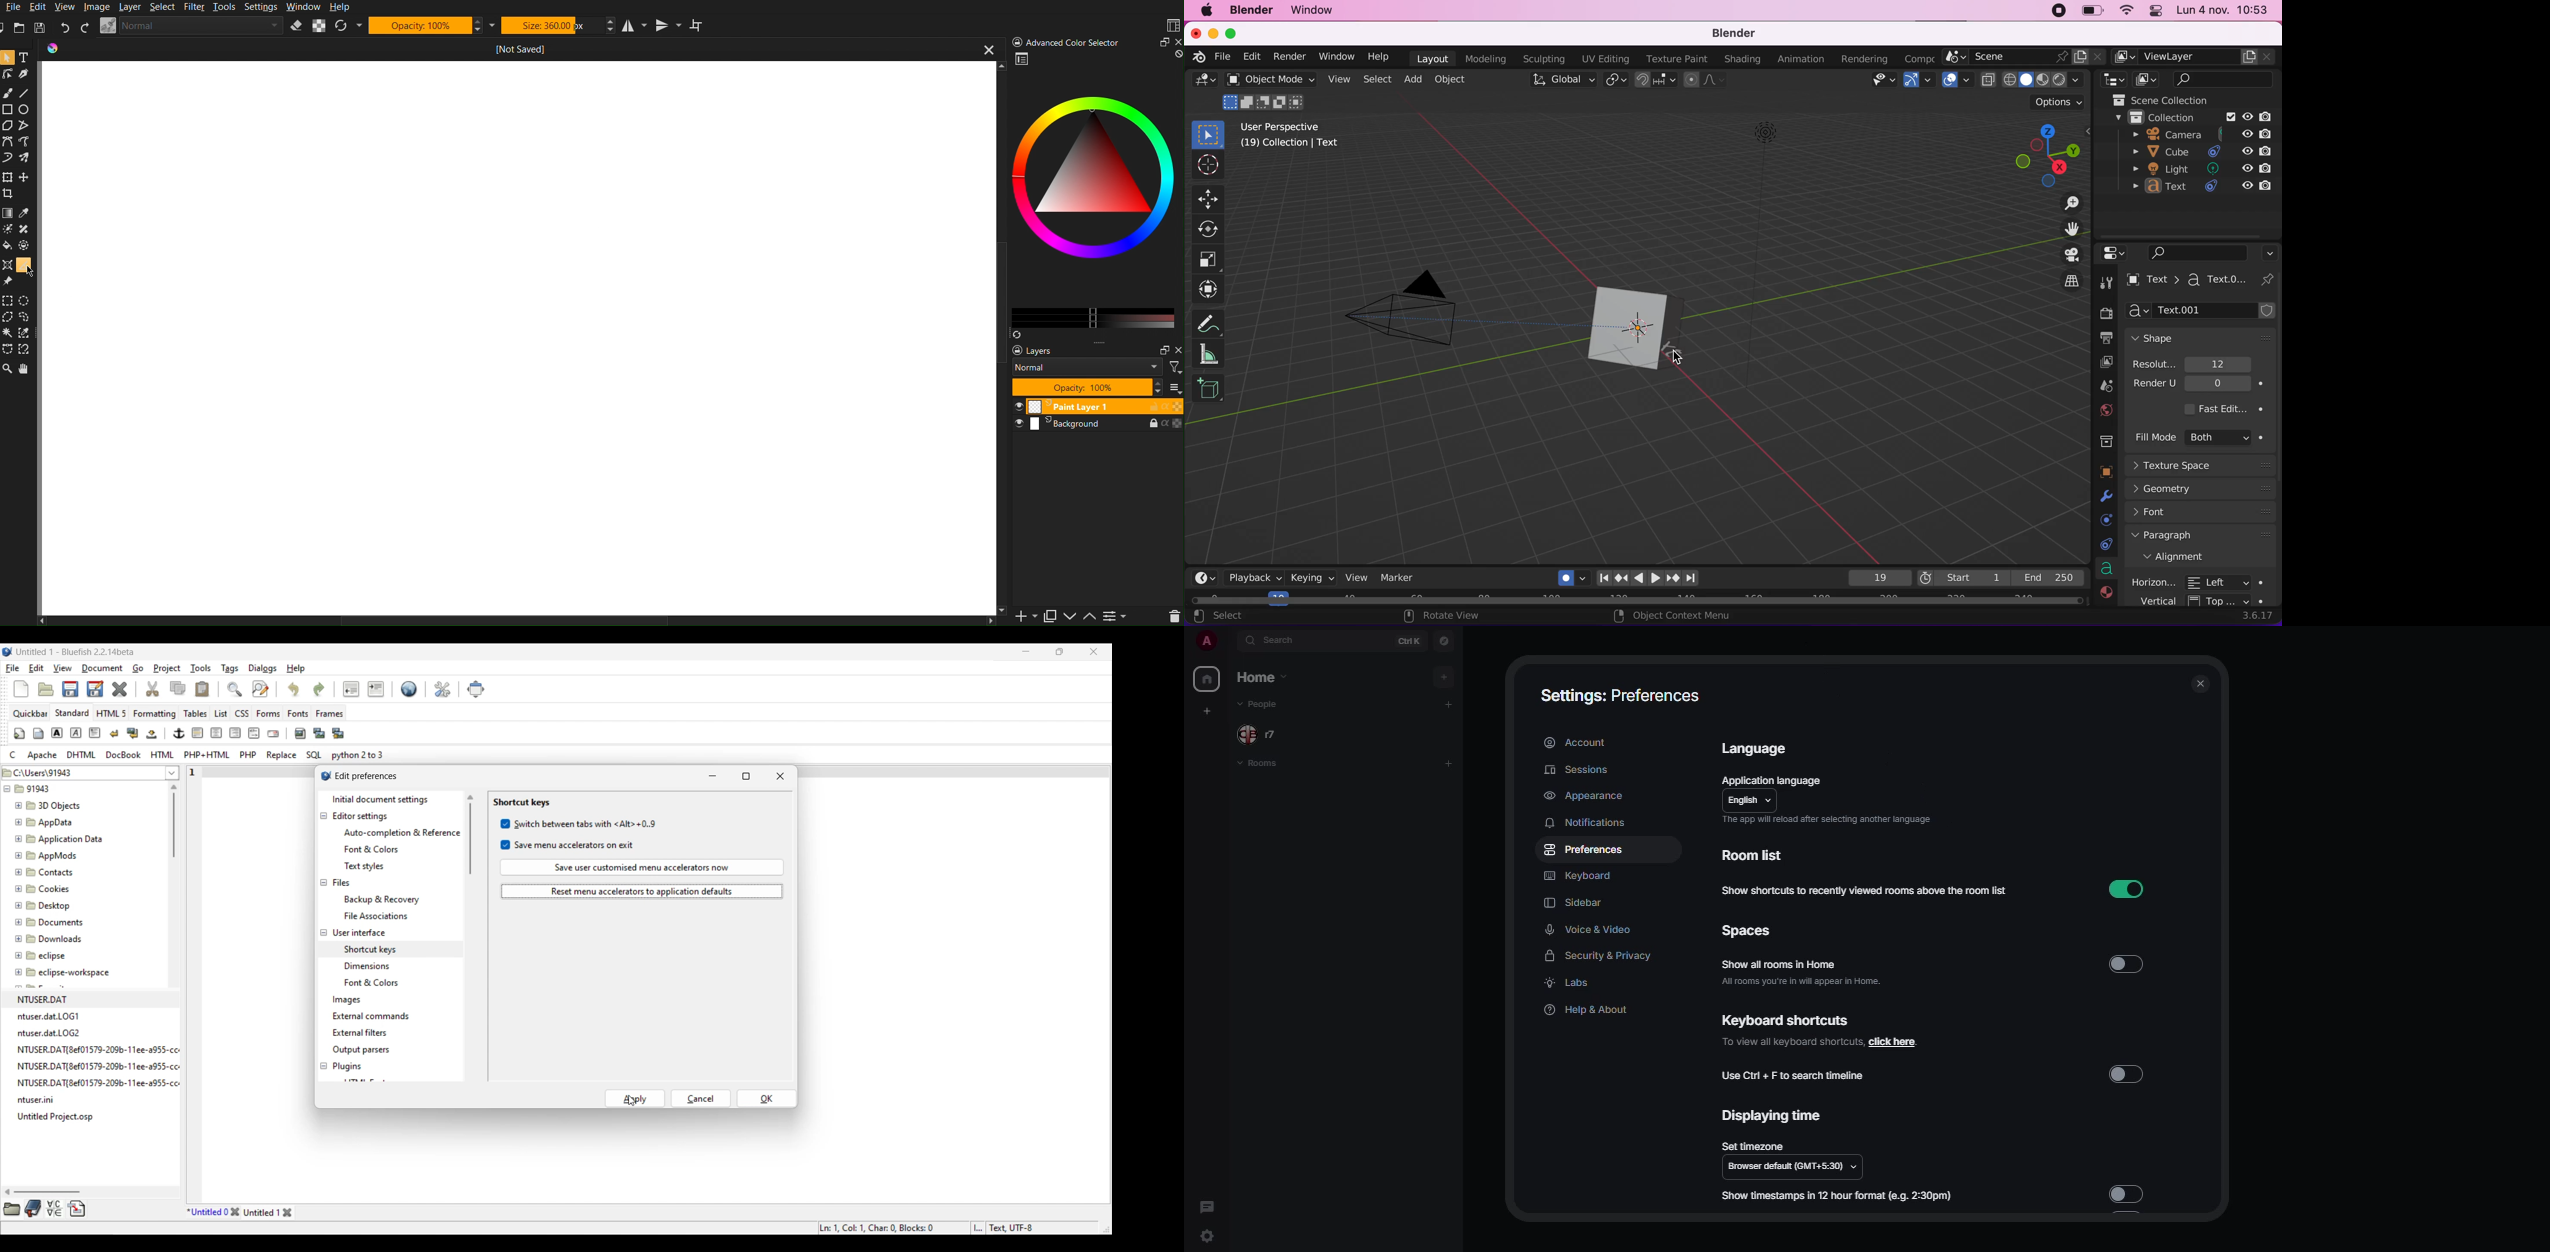  I want to click on Close, so click(119, 689).